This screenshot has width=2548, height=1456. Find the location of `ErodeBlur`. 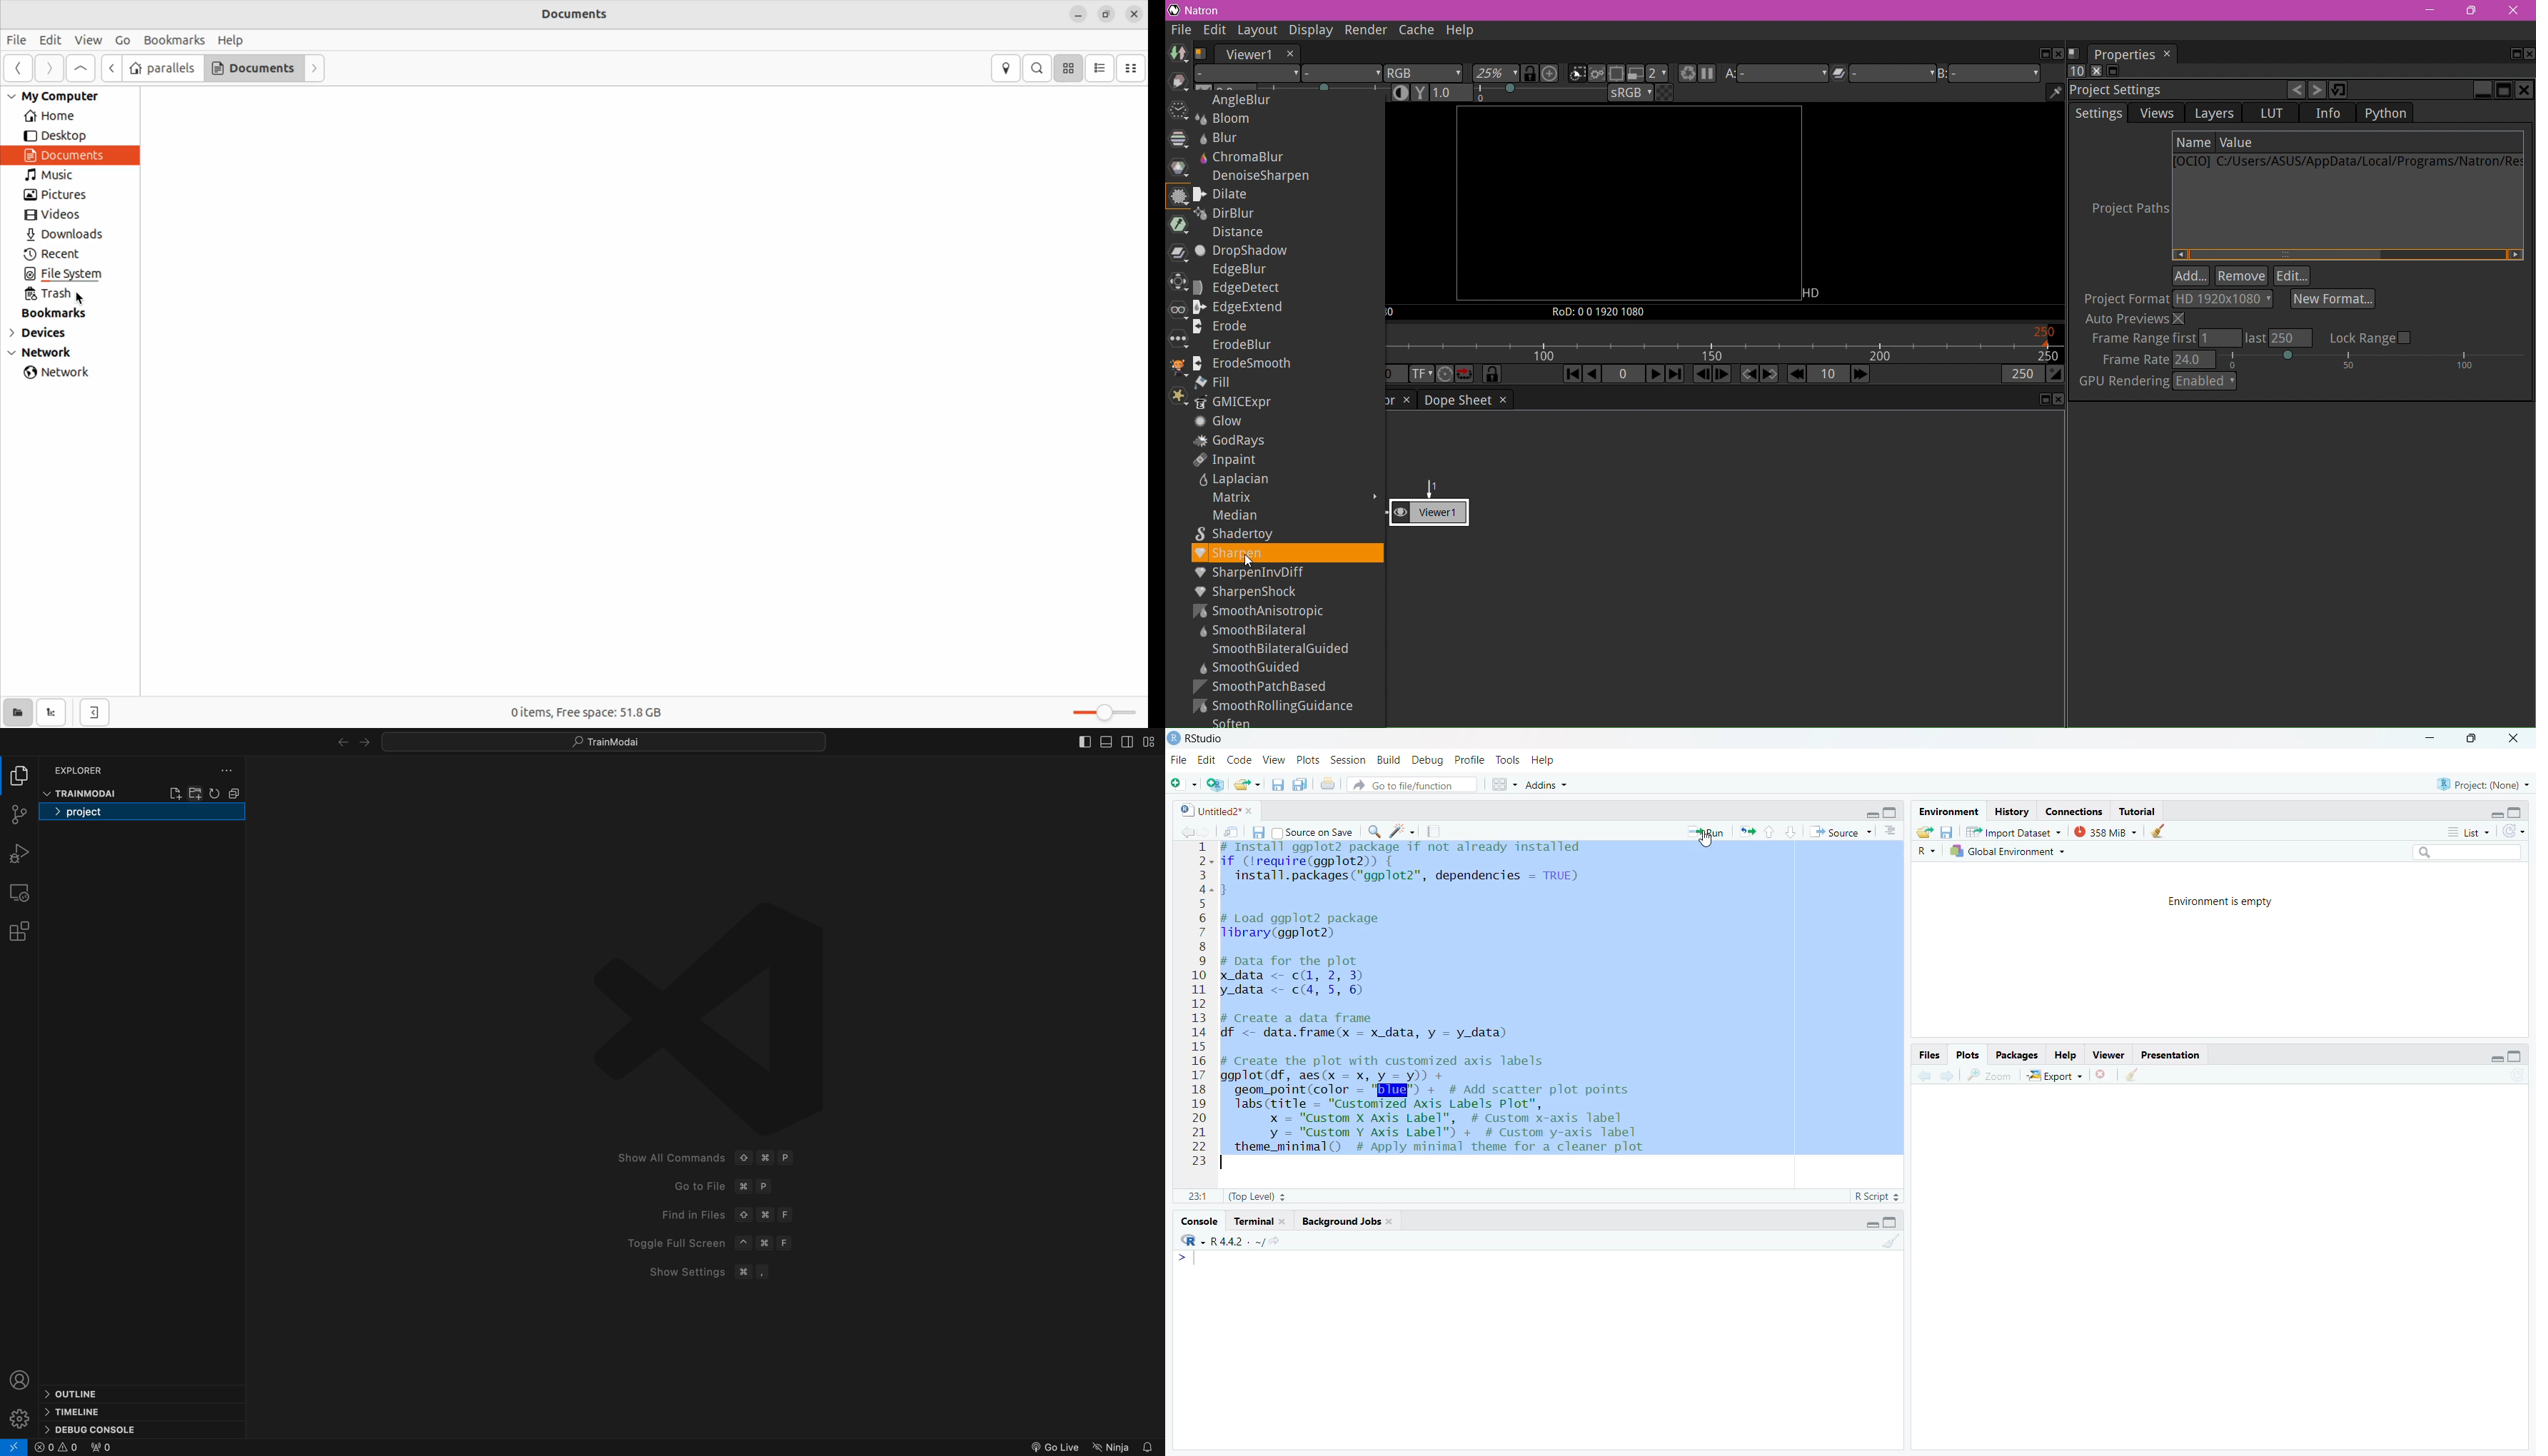

ErodeBlur is located at coordinates (1235, 344).